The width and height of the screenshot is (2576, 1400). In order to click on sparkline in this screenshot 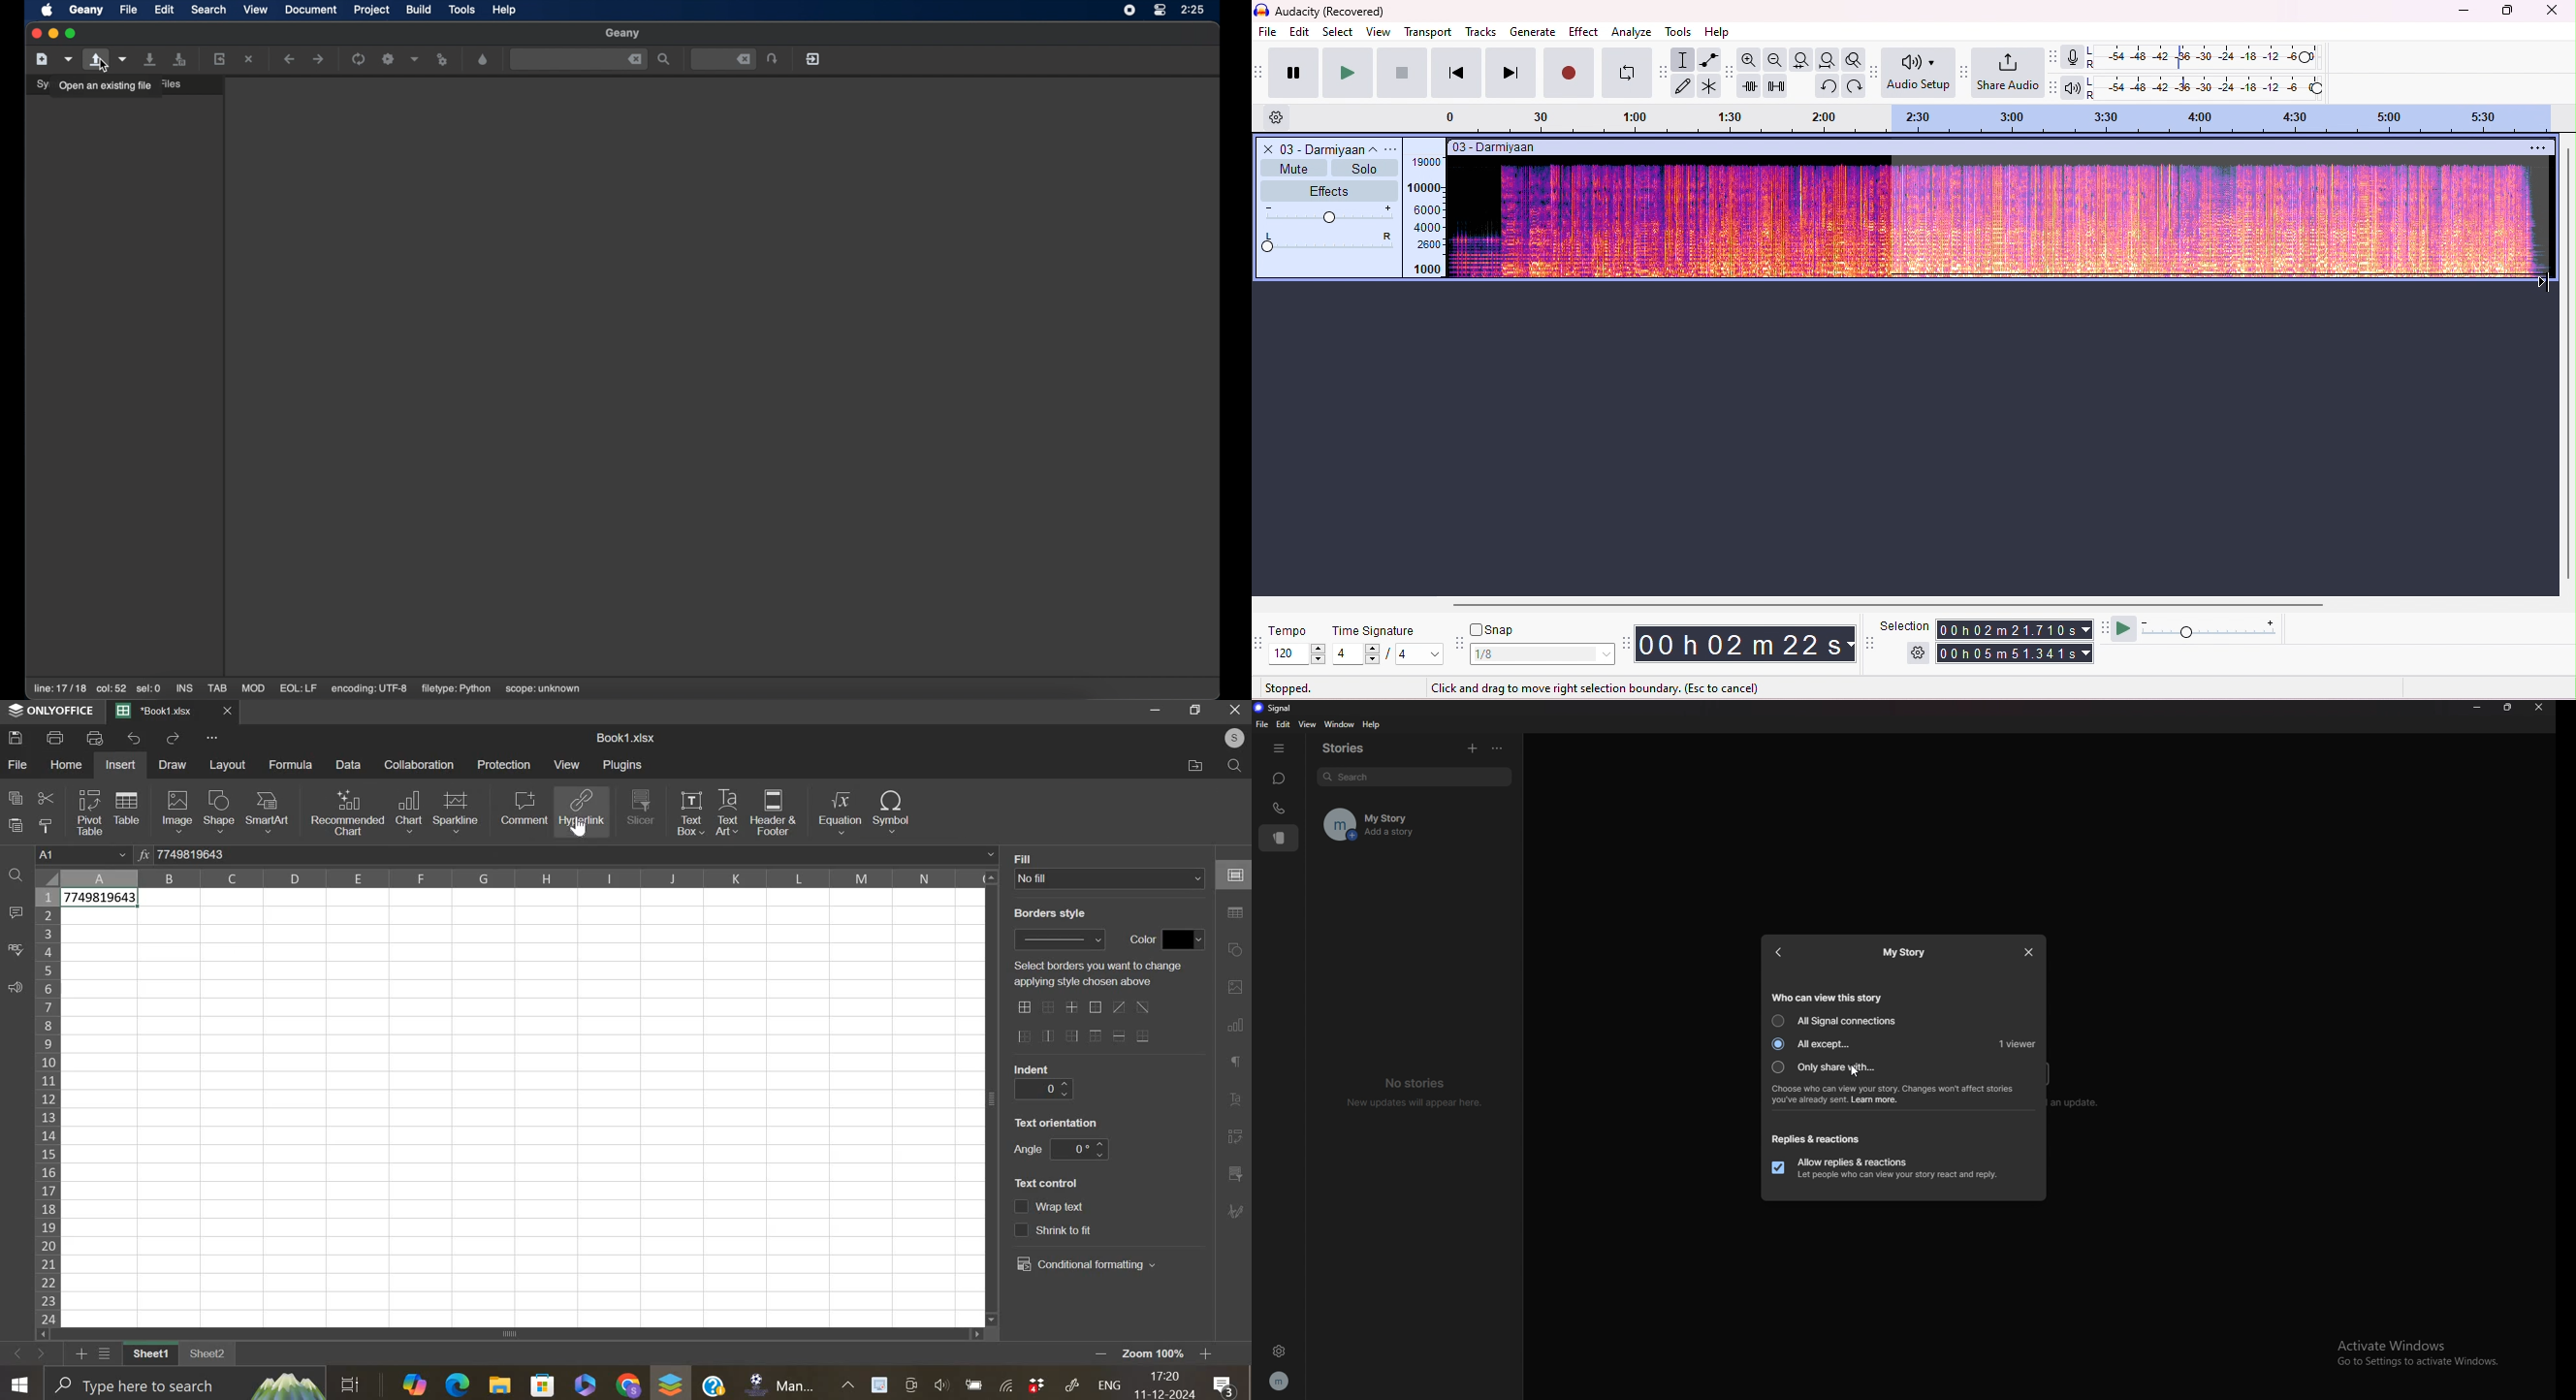, I will do `click(456, 811)`.